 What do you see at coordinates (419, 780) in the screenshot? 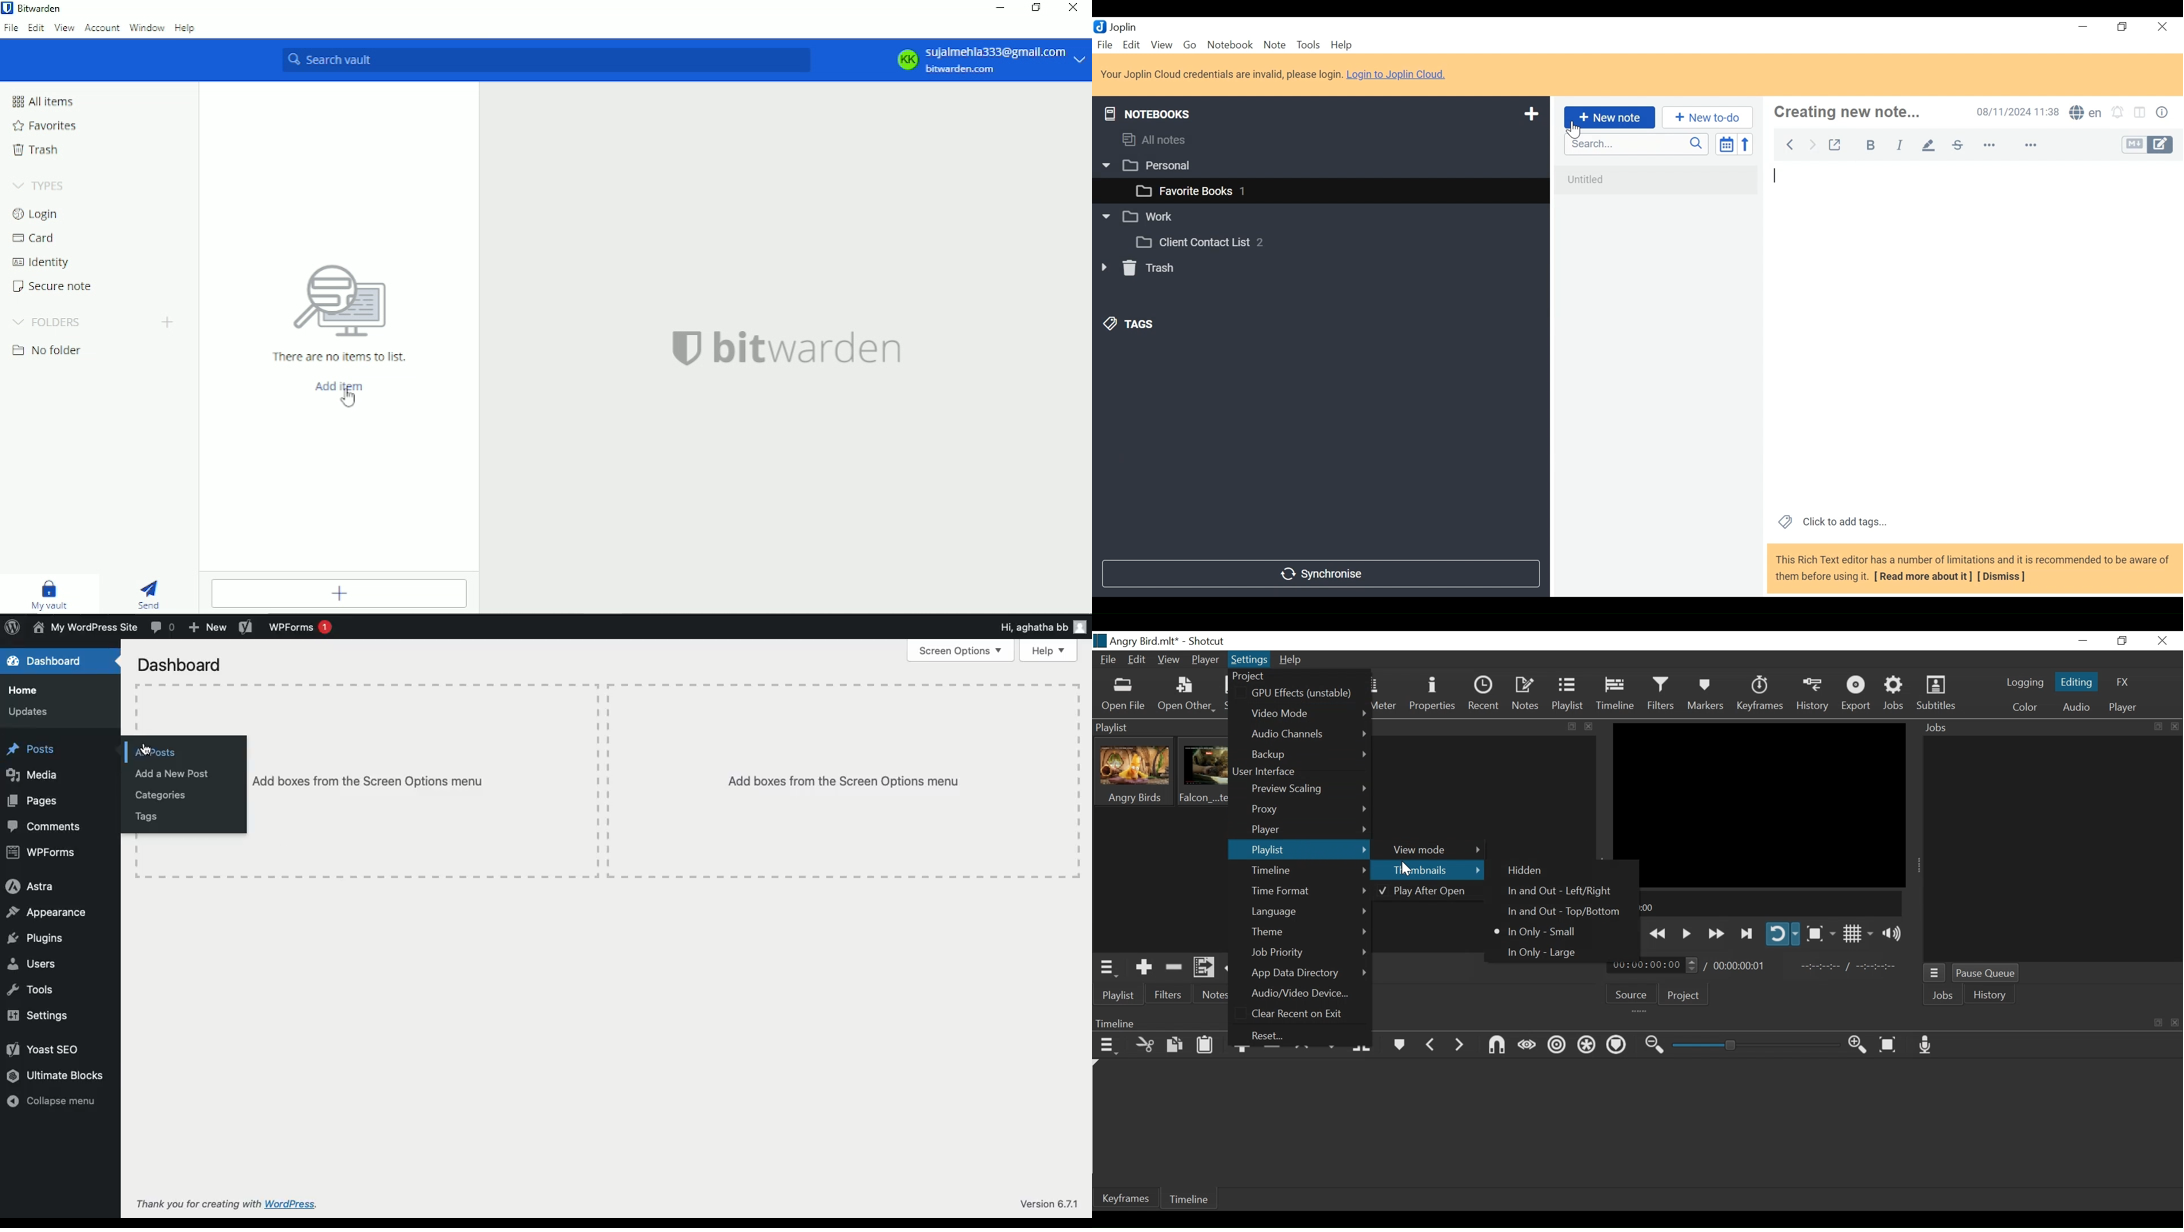
I see `Add boxes from screen options menu ` at bounding box center [419, 780].